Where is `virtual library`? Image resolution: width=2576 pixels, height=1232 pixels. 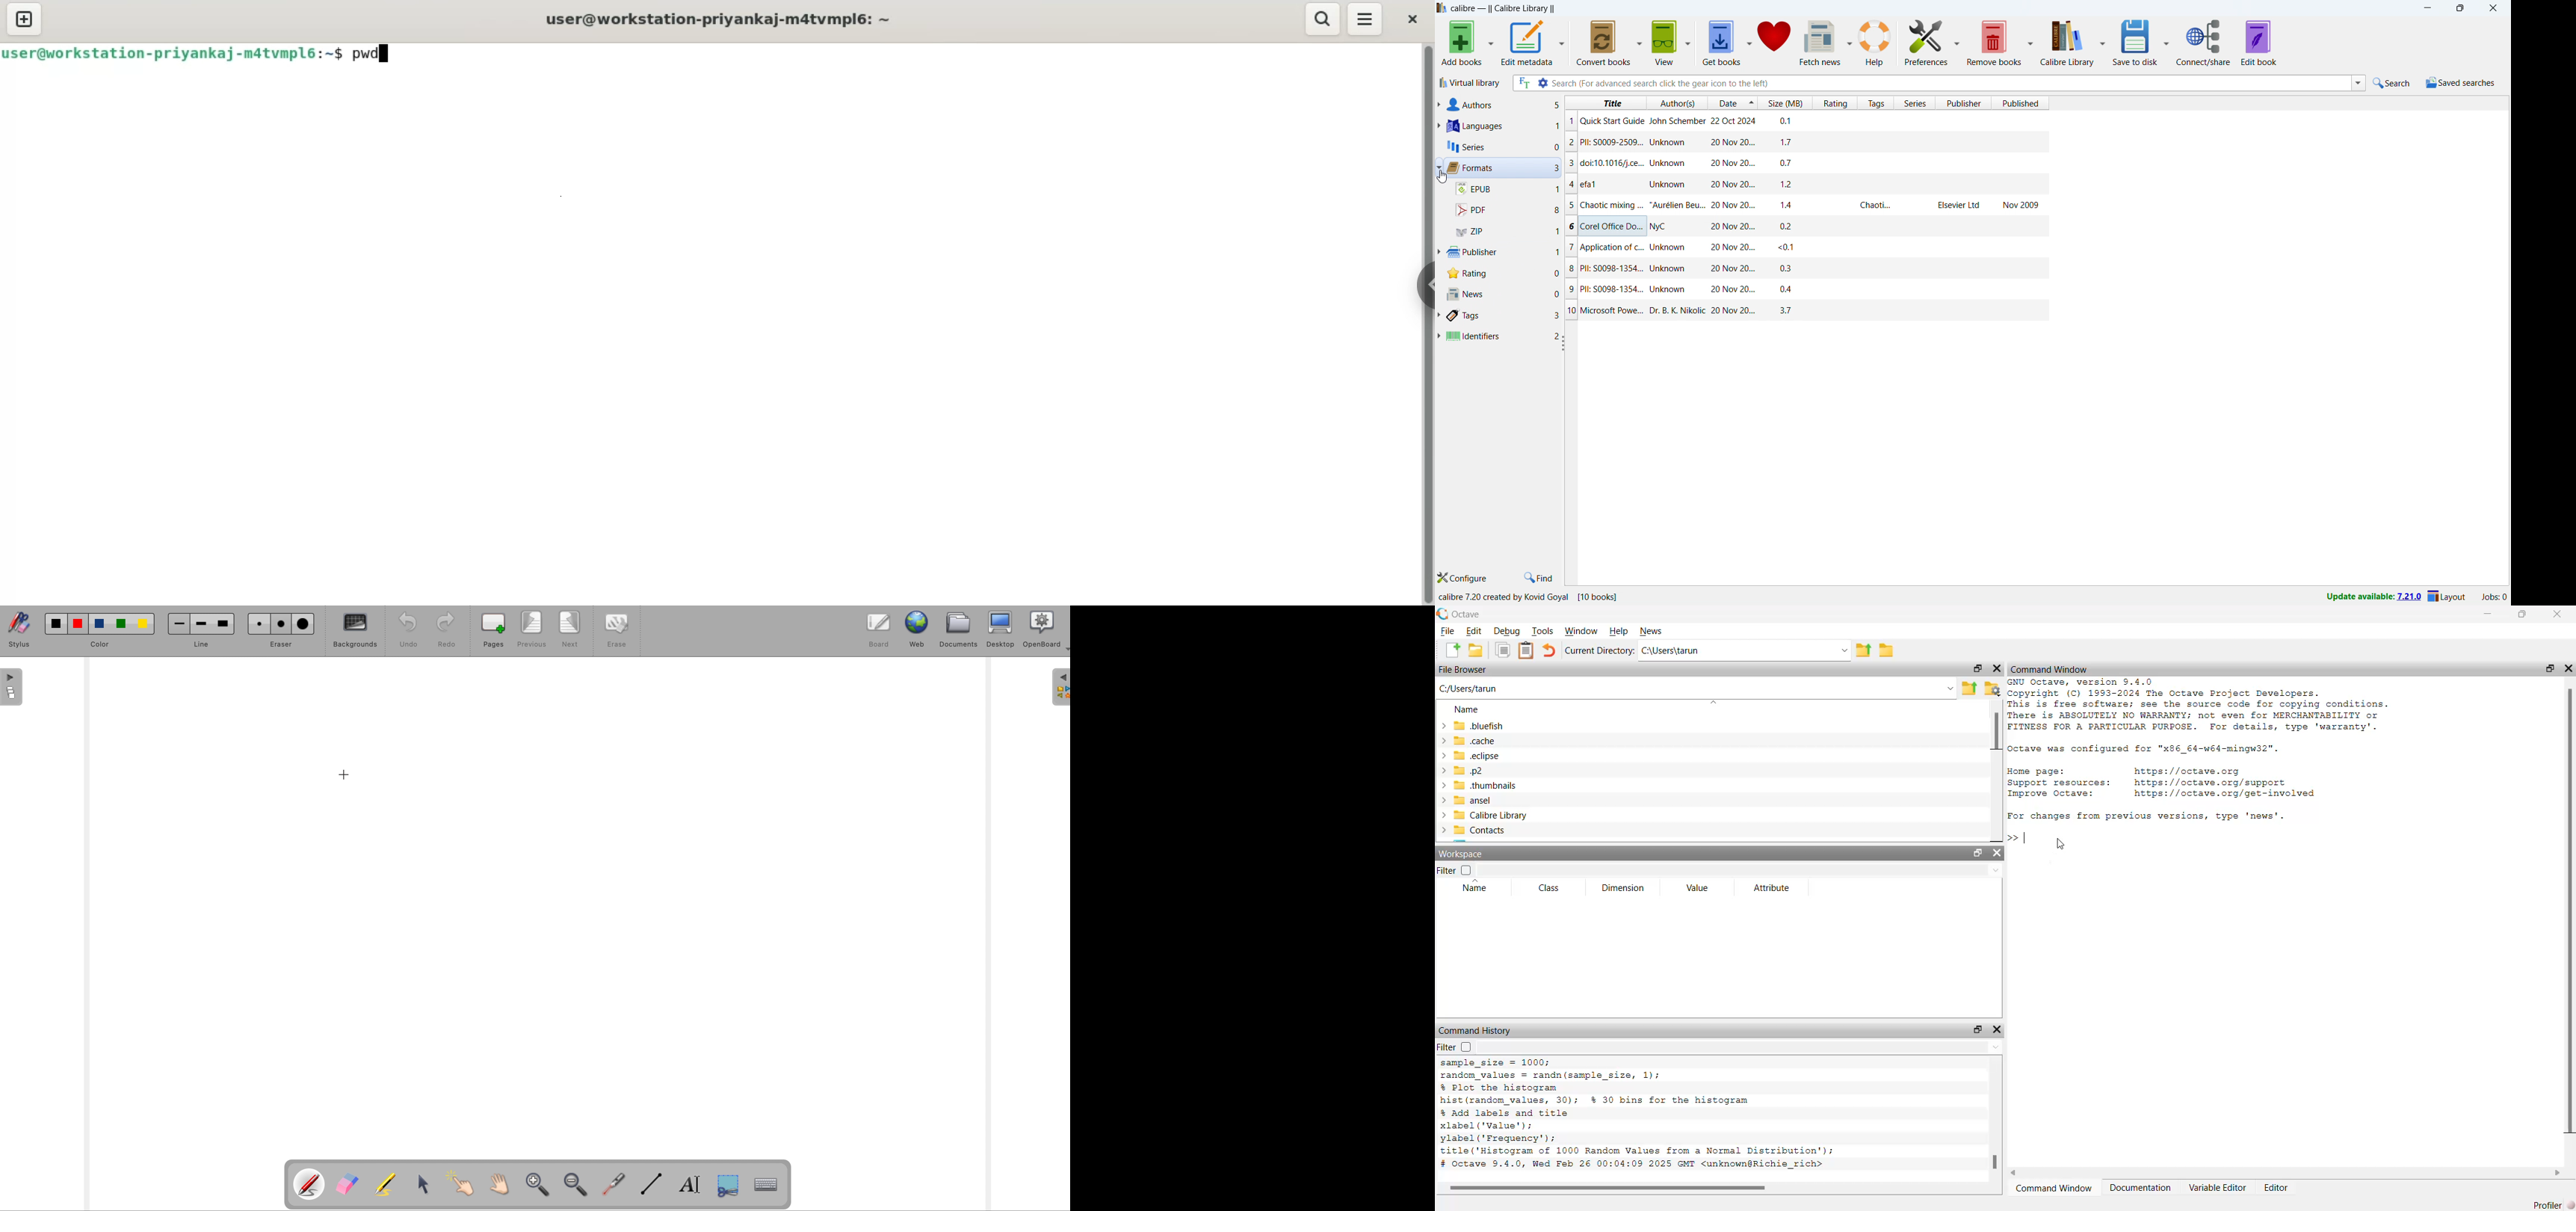
virtual library is located at coordinates (1470, 82).